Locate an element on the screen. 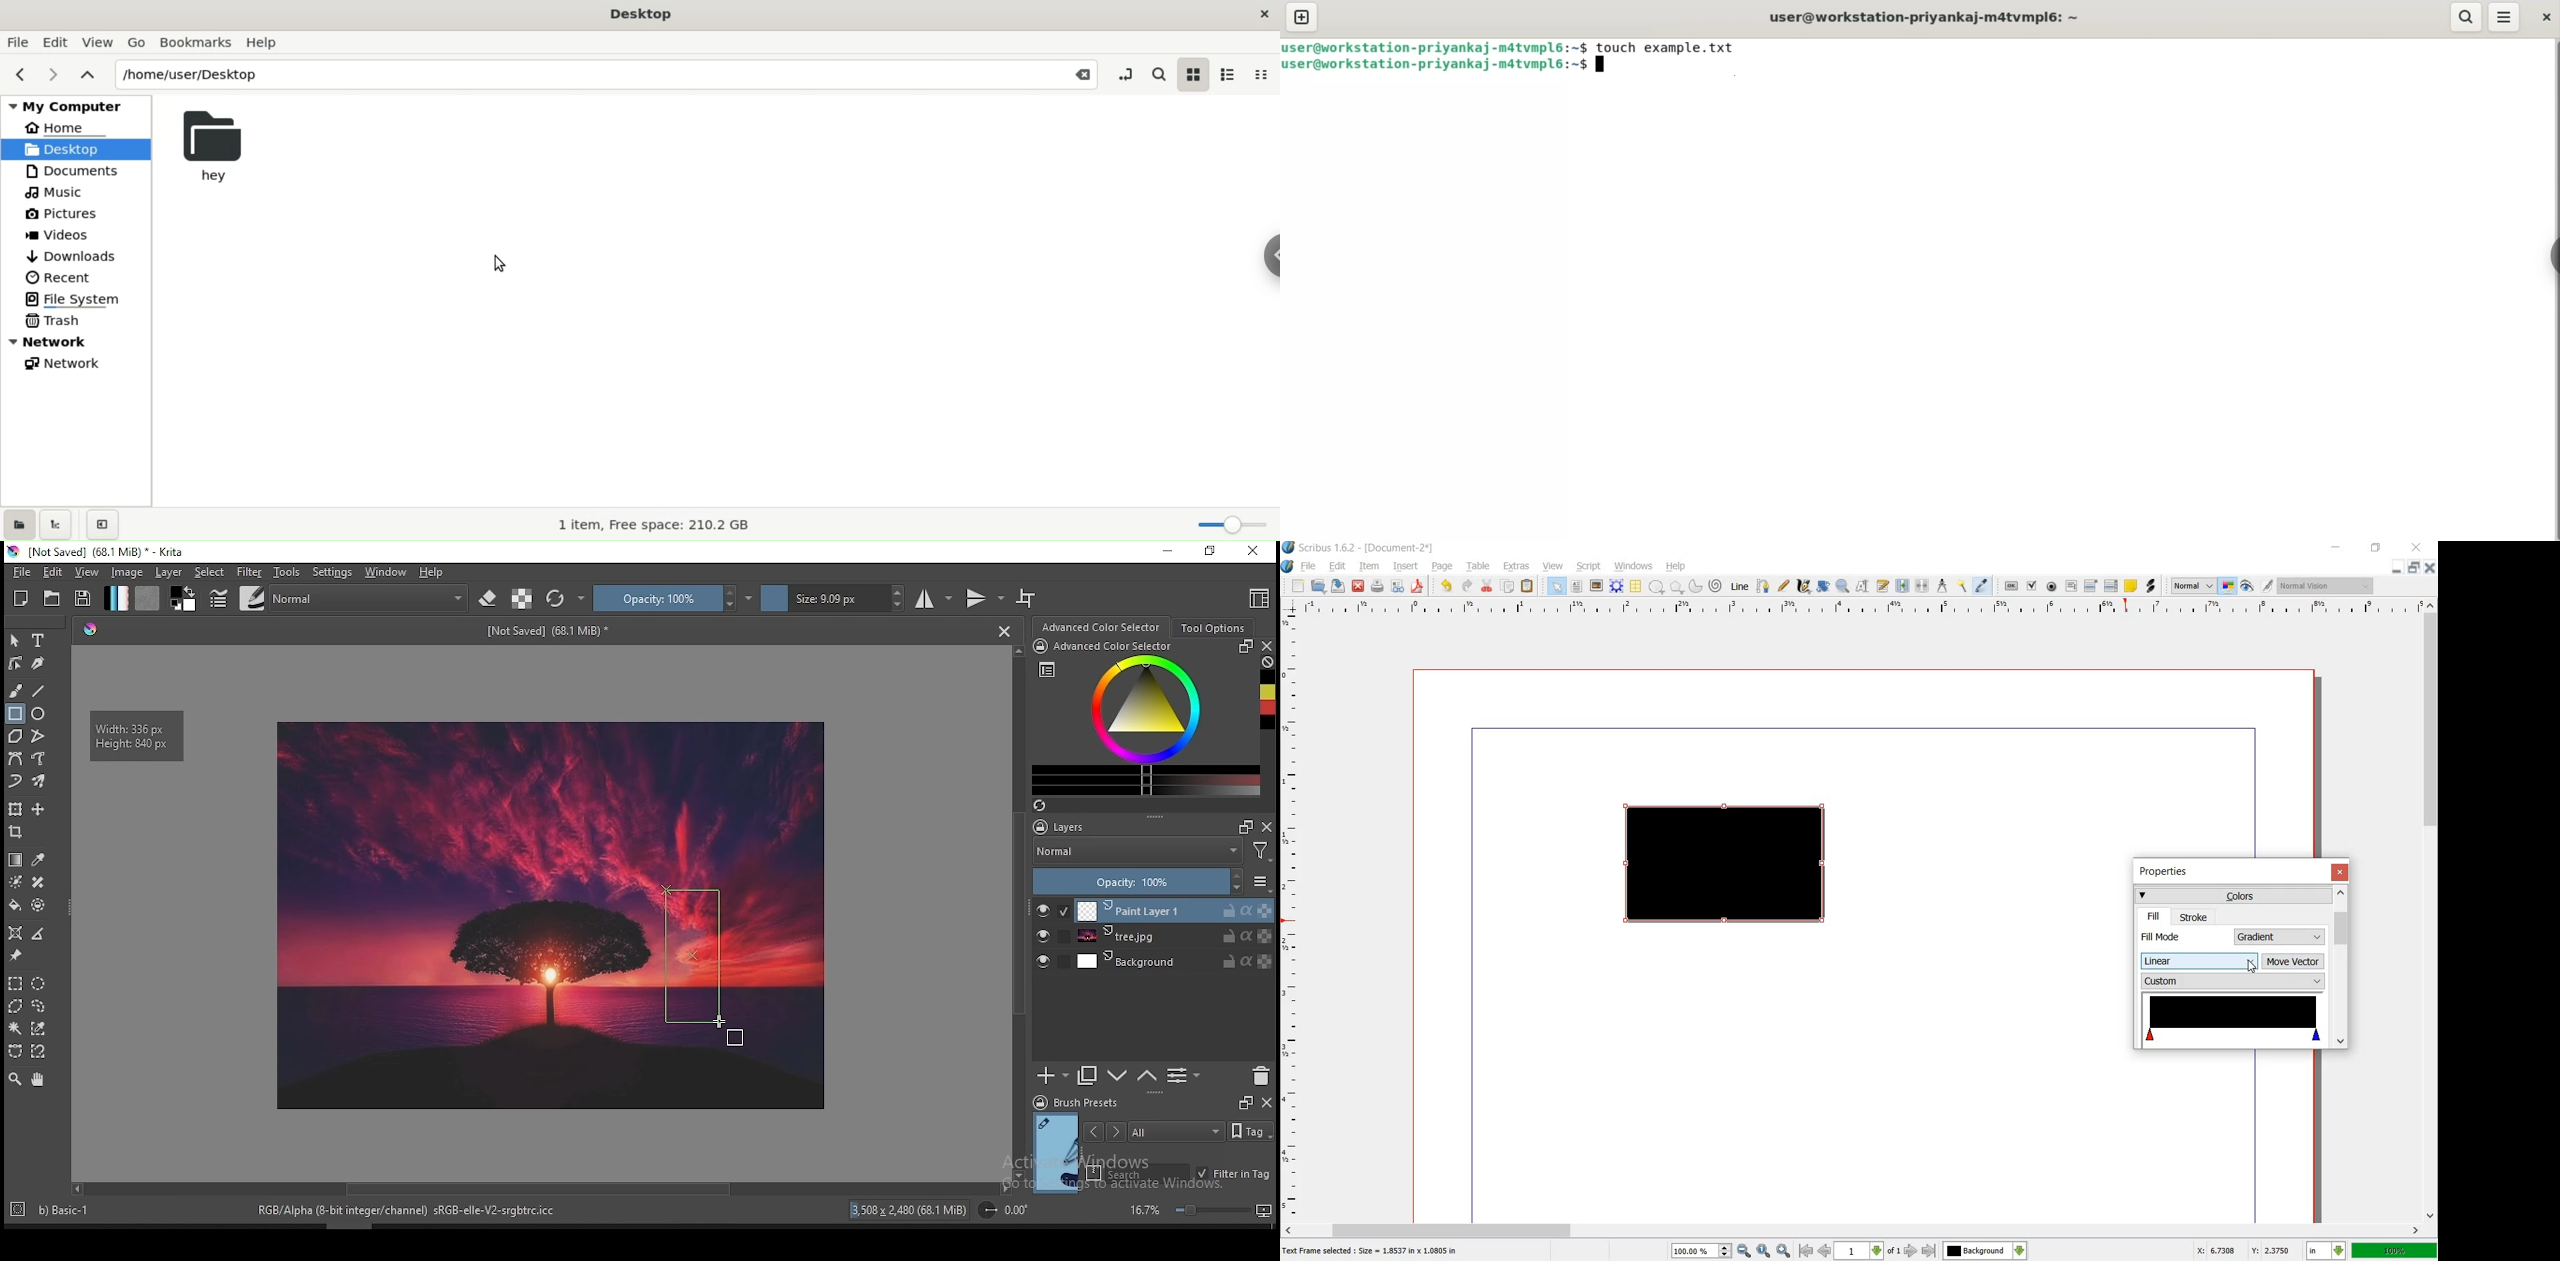 The width and height of the screenshot is (2576, 1288). filter in tag is located at coordinates (1234, 1172).